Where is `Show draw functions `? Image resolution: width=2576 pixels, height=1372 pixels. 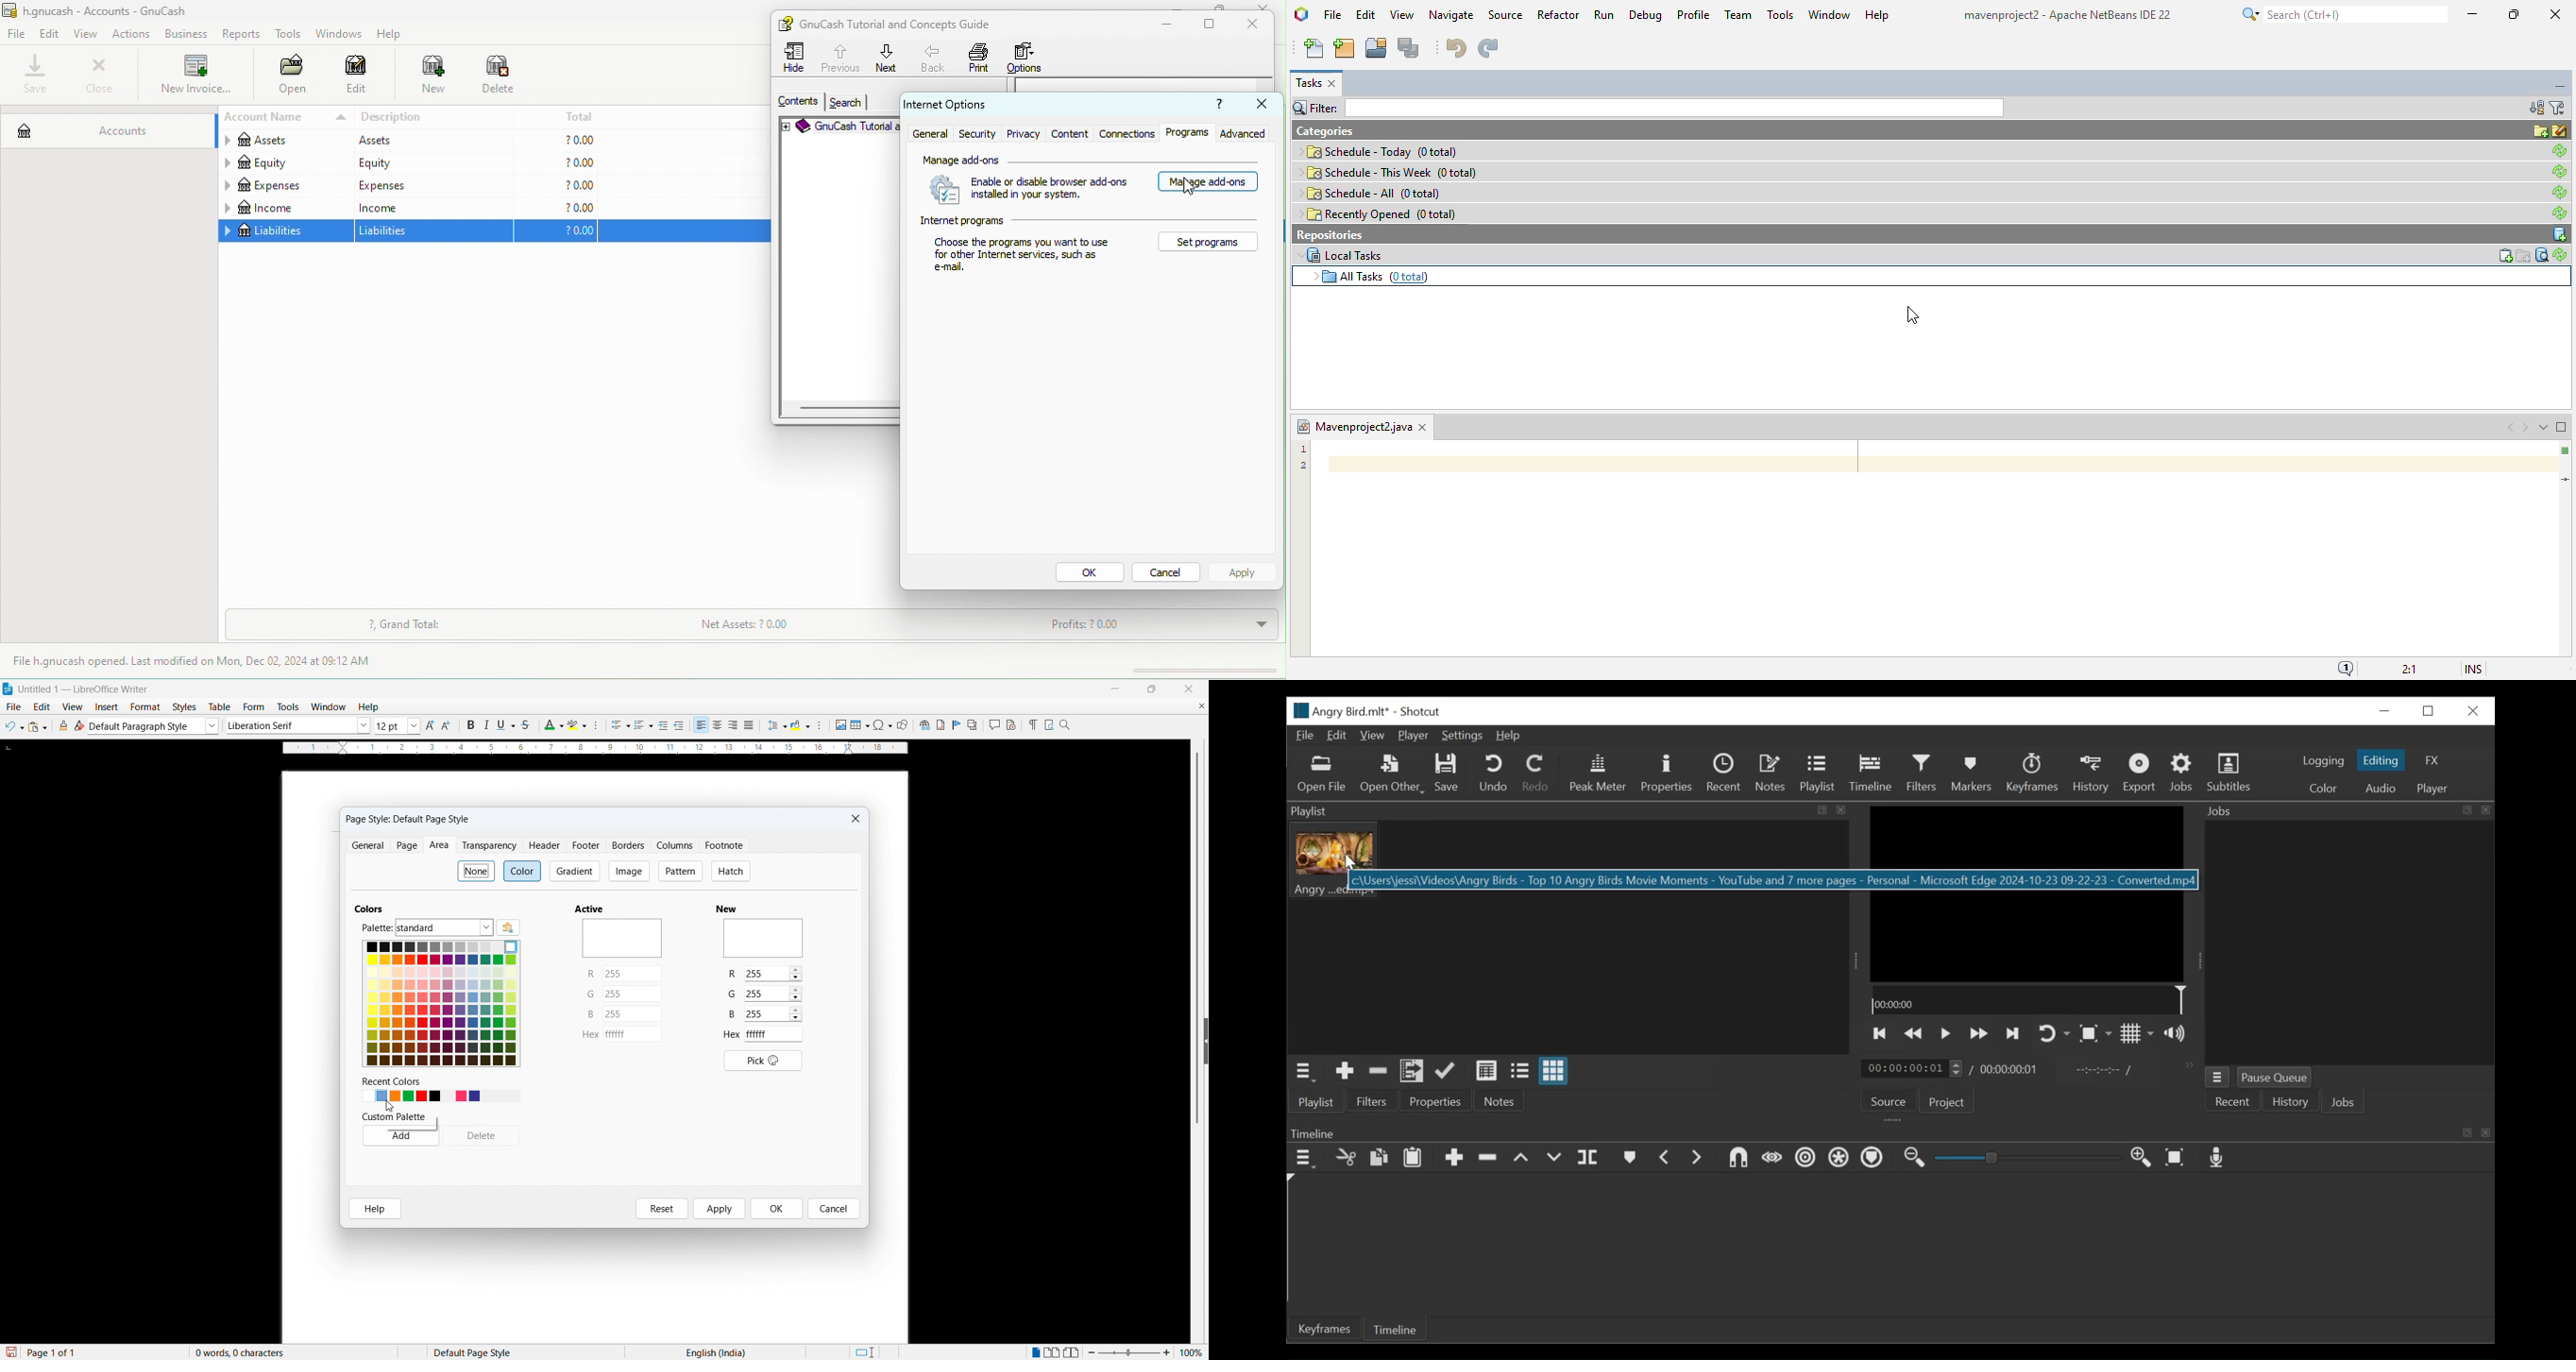 Show draw functions  is located at coordinates (902, 725).